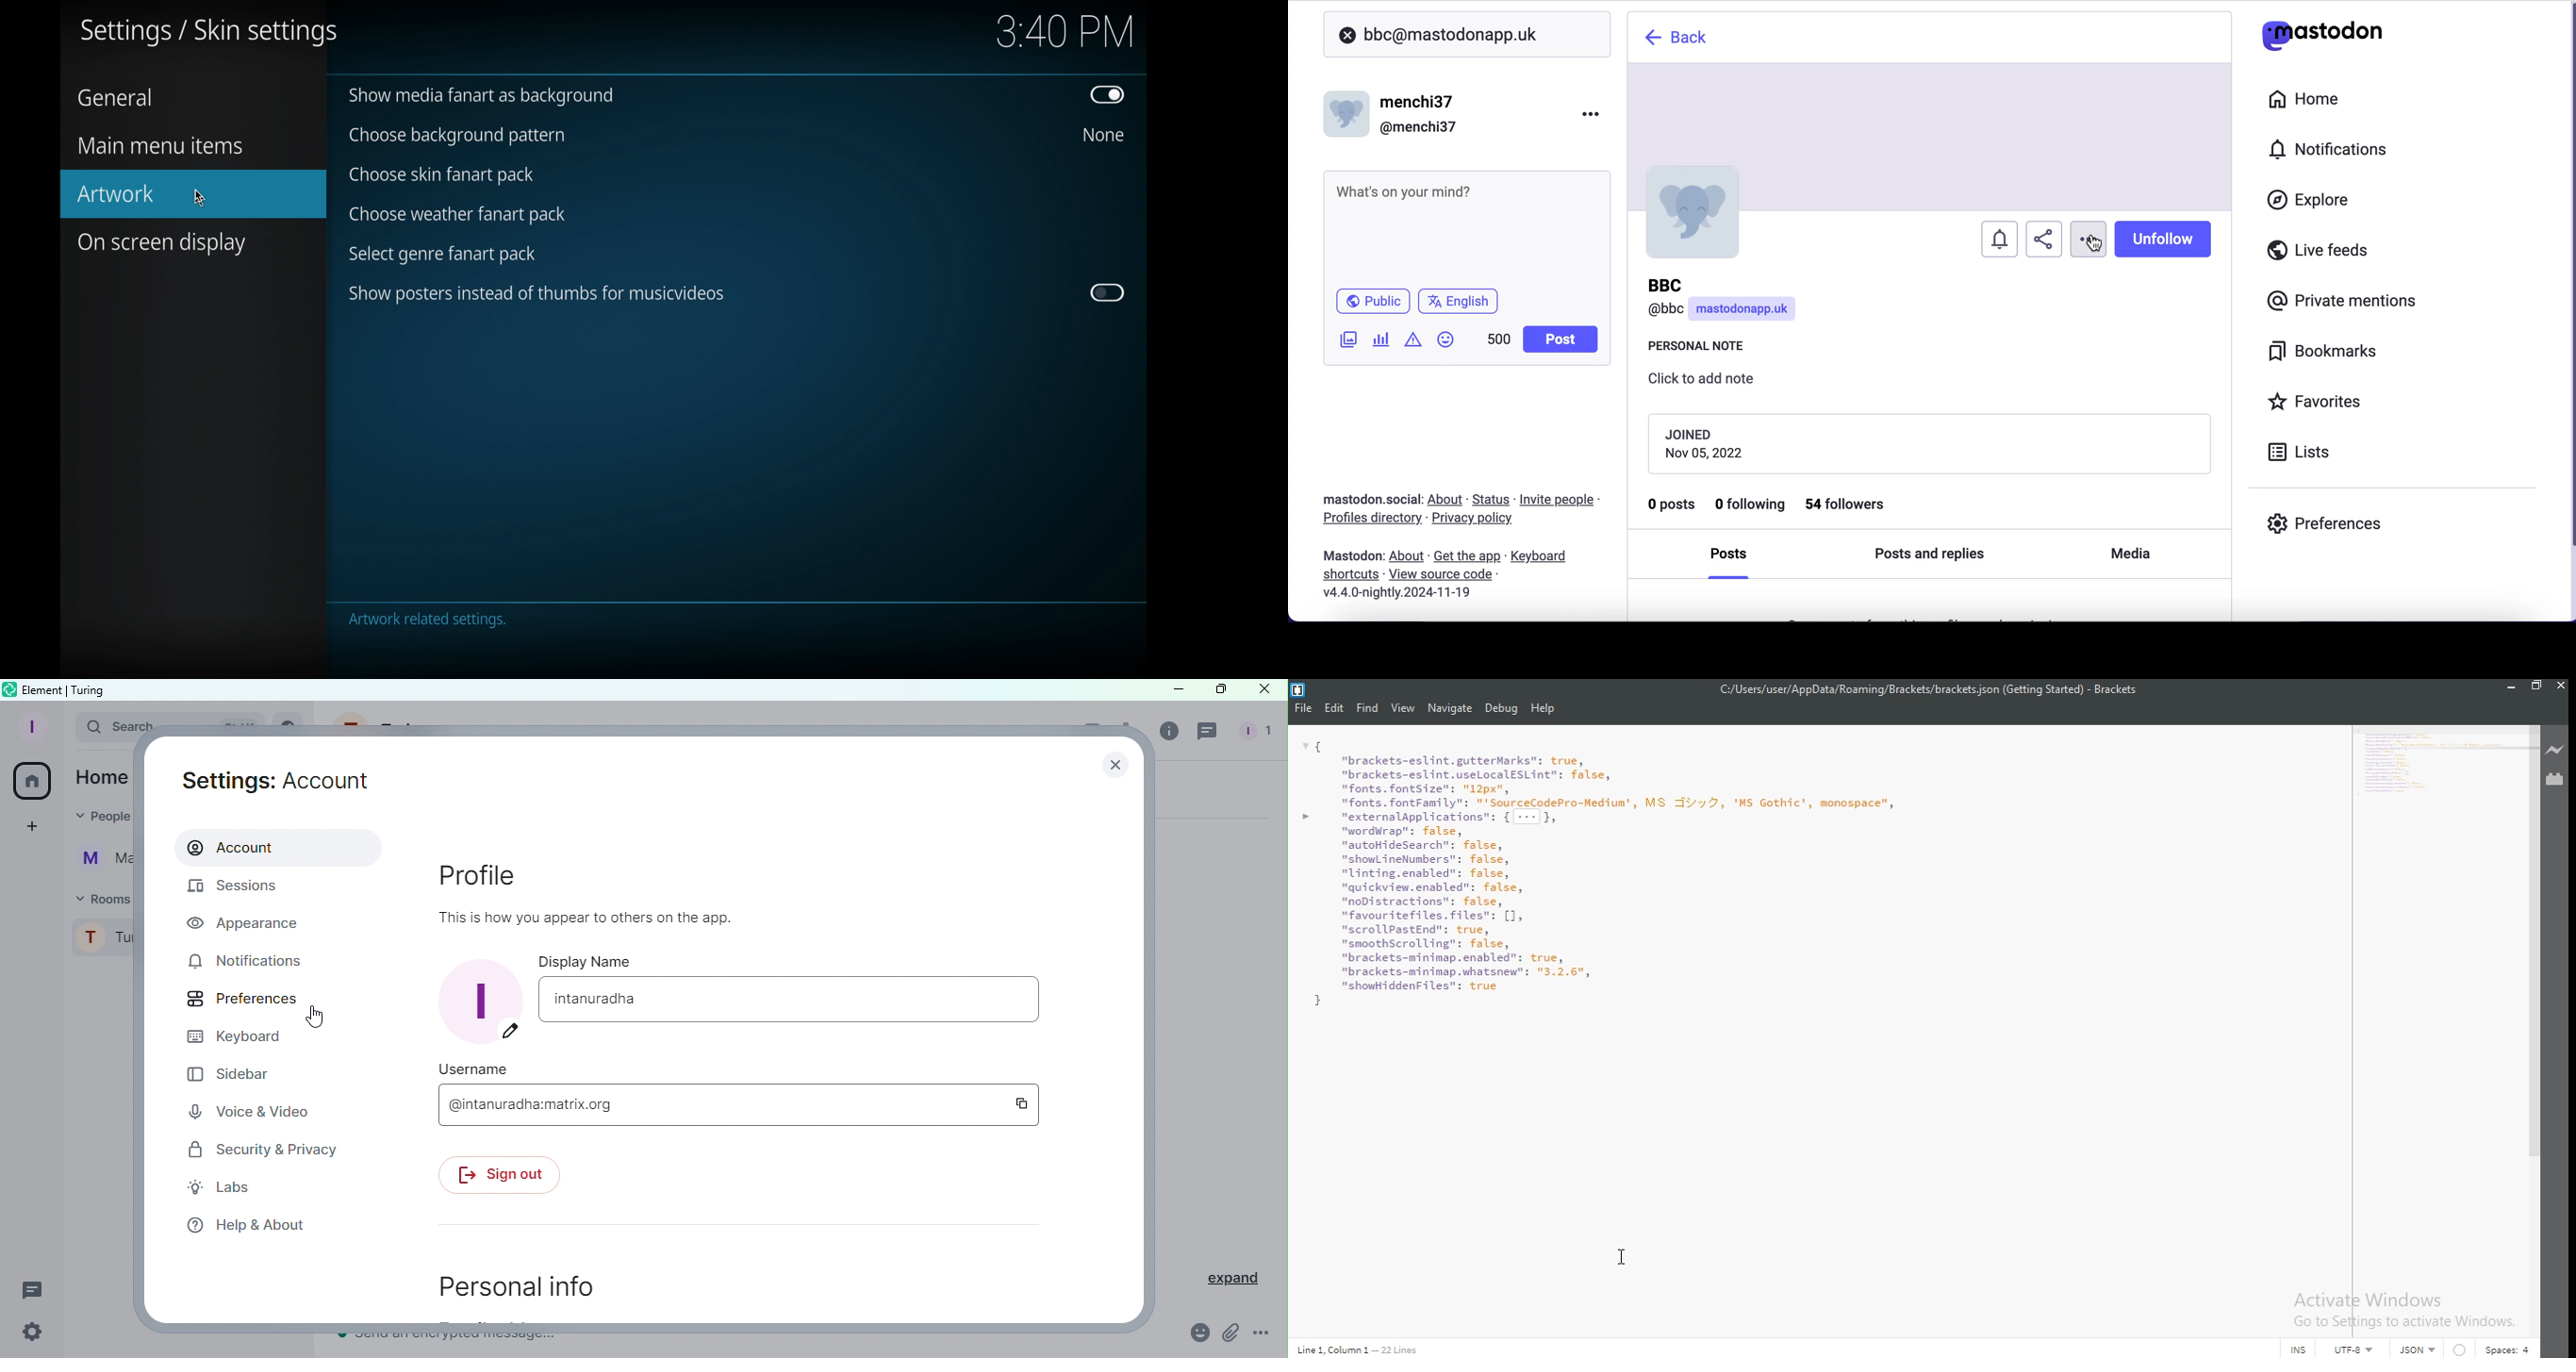 The width and height of the screenshot is (2576, 1372). What do you see at coordinates (1935, 553) in the screenshot?
I see `posts and replies` at bounding box center [1935, 553].